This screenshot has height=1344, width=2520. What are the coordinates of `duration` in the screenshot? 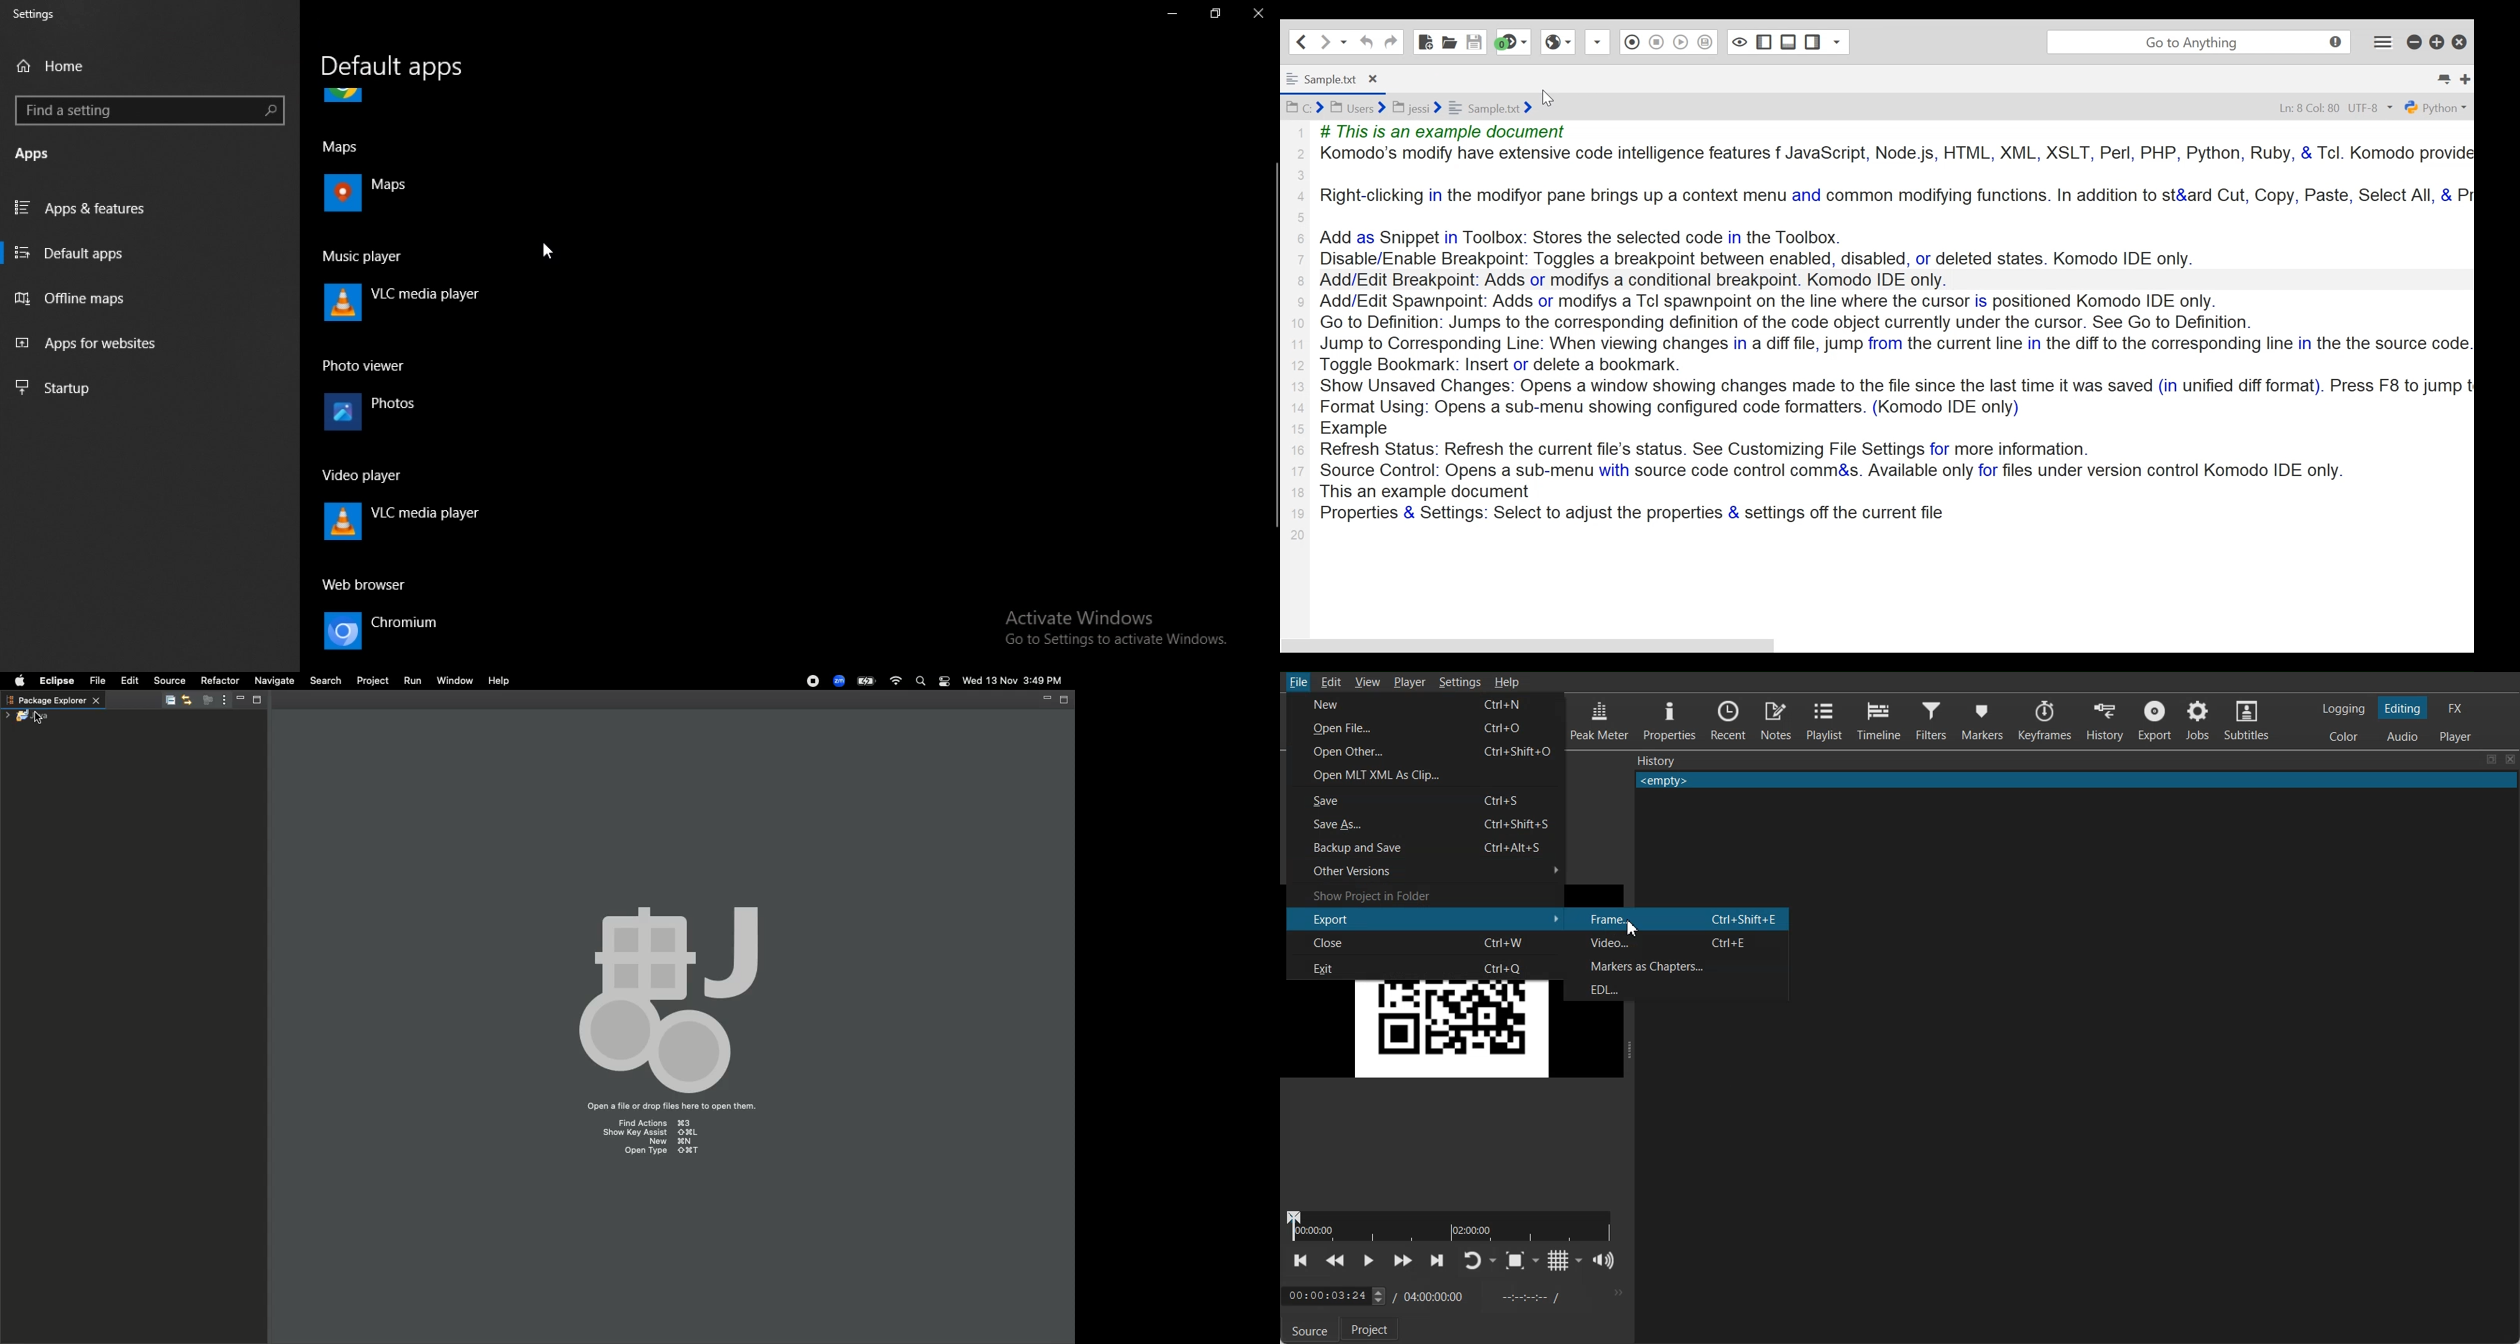 It's located at (1451, 1225).